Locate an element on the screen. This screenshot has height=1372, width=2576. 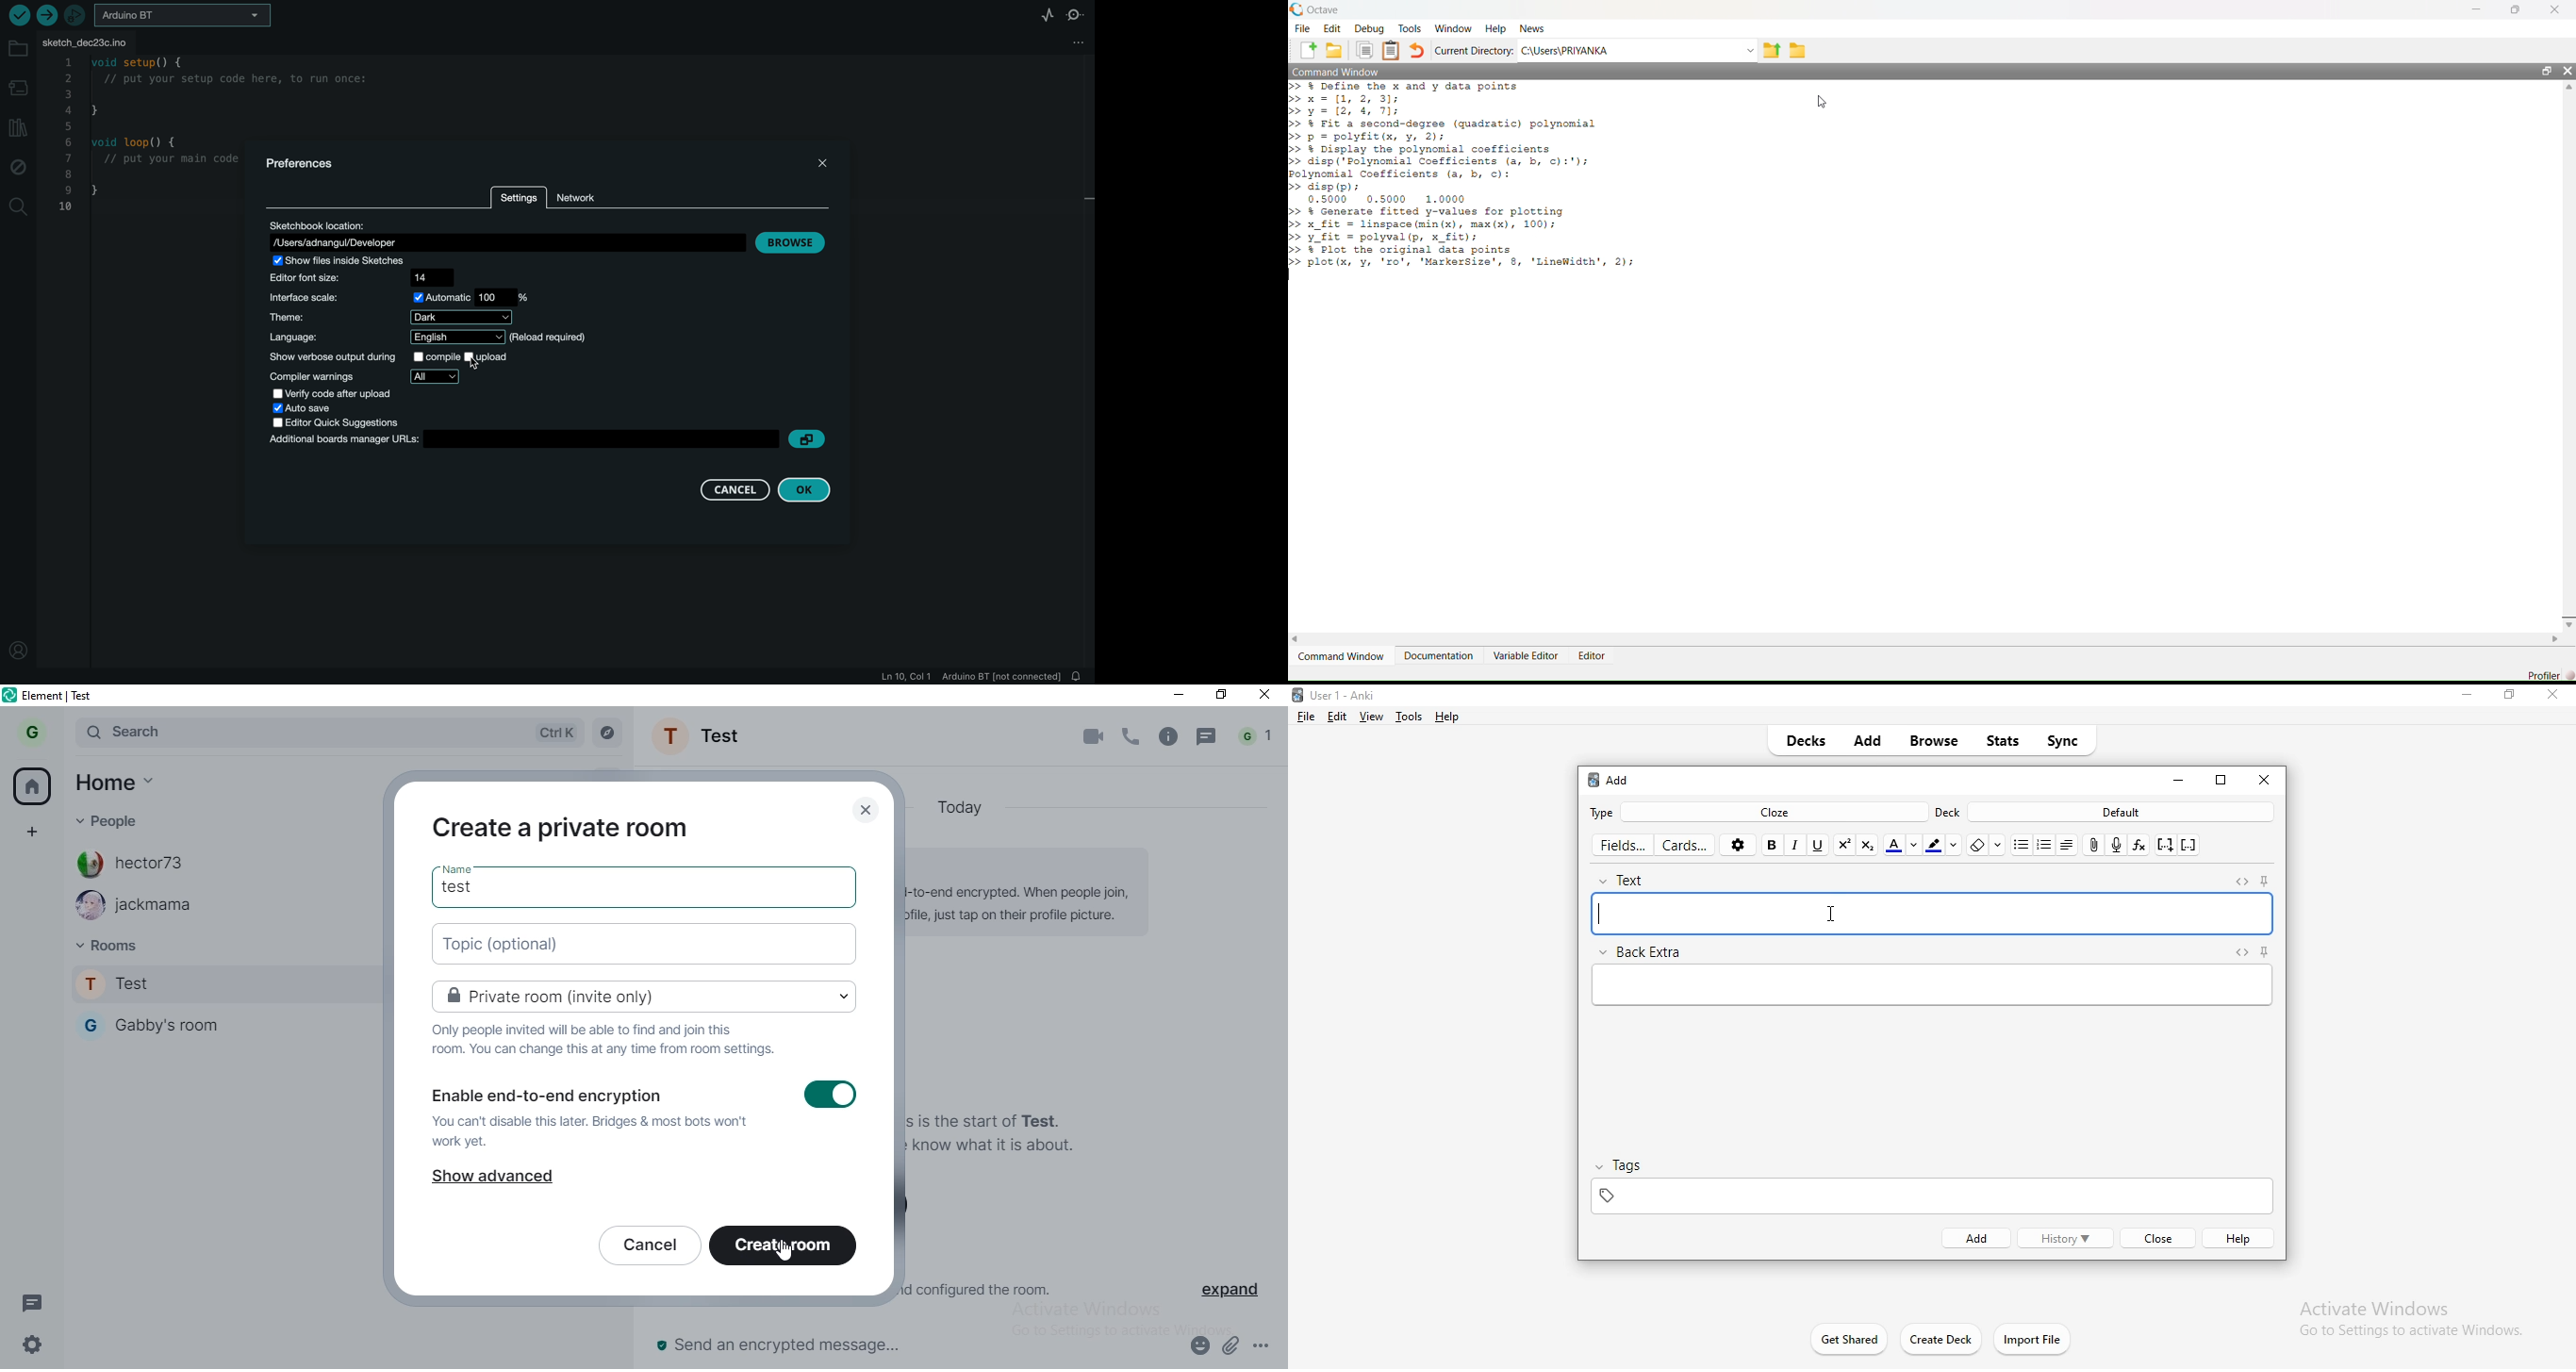
search is located at coordinates (19, 206).